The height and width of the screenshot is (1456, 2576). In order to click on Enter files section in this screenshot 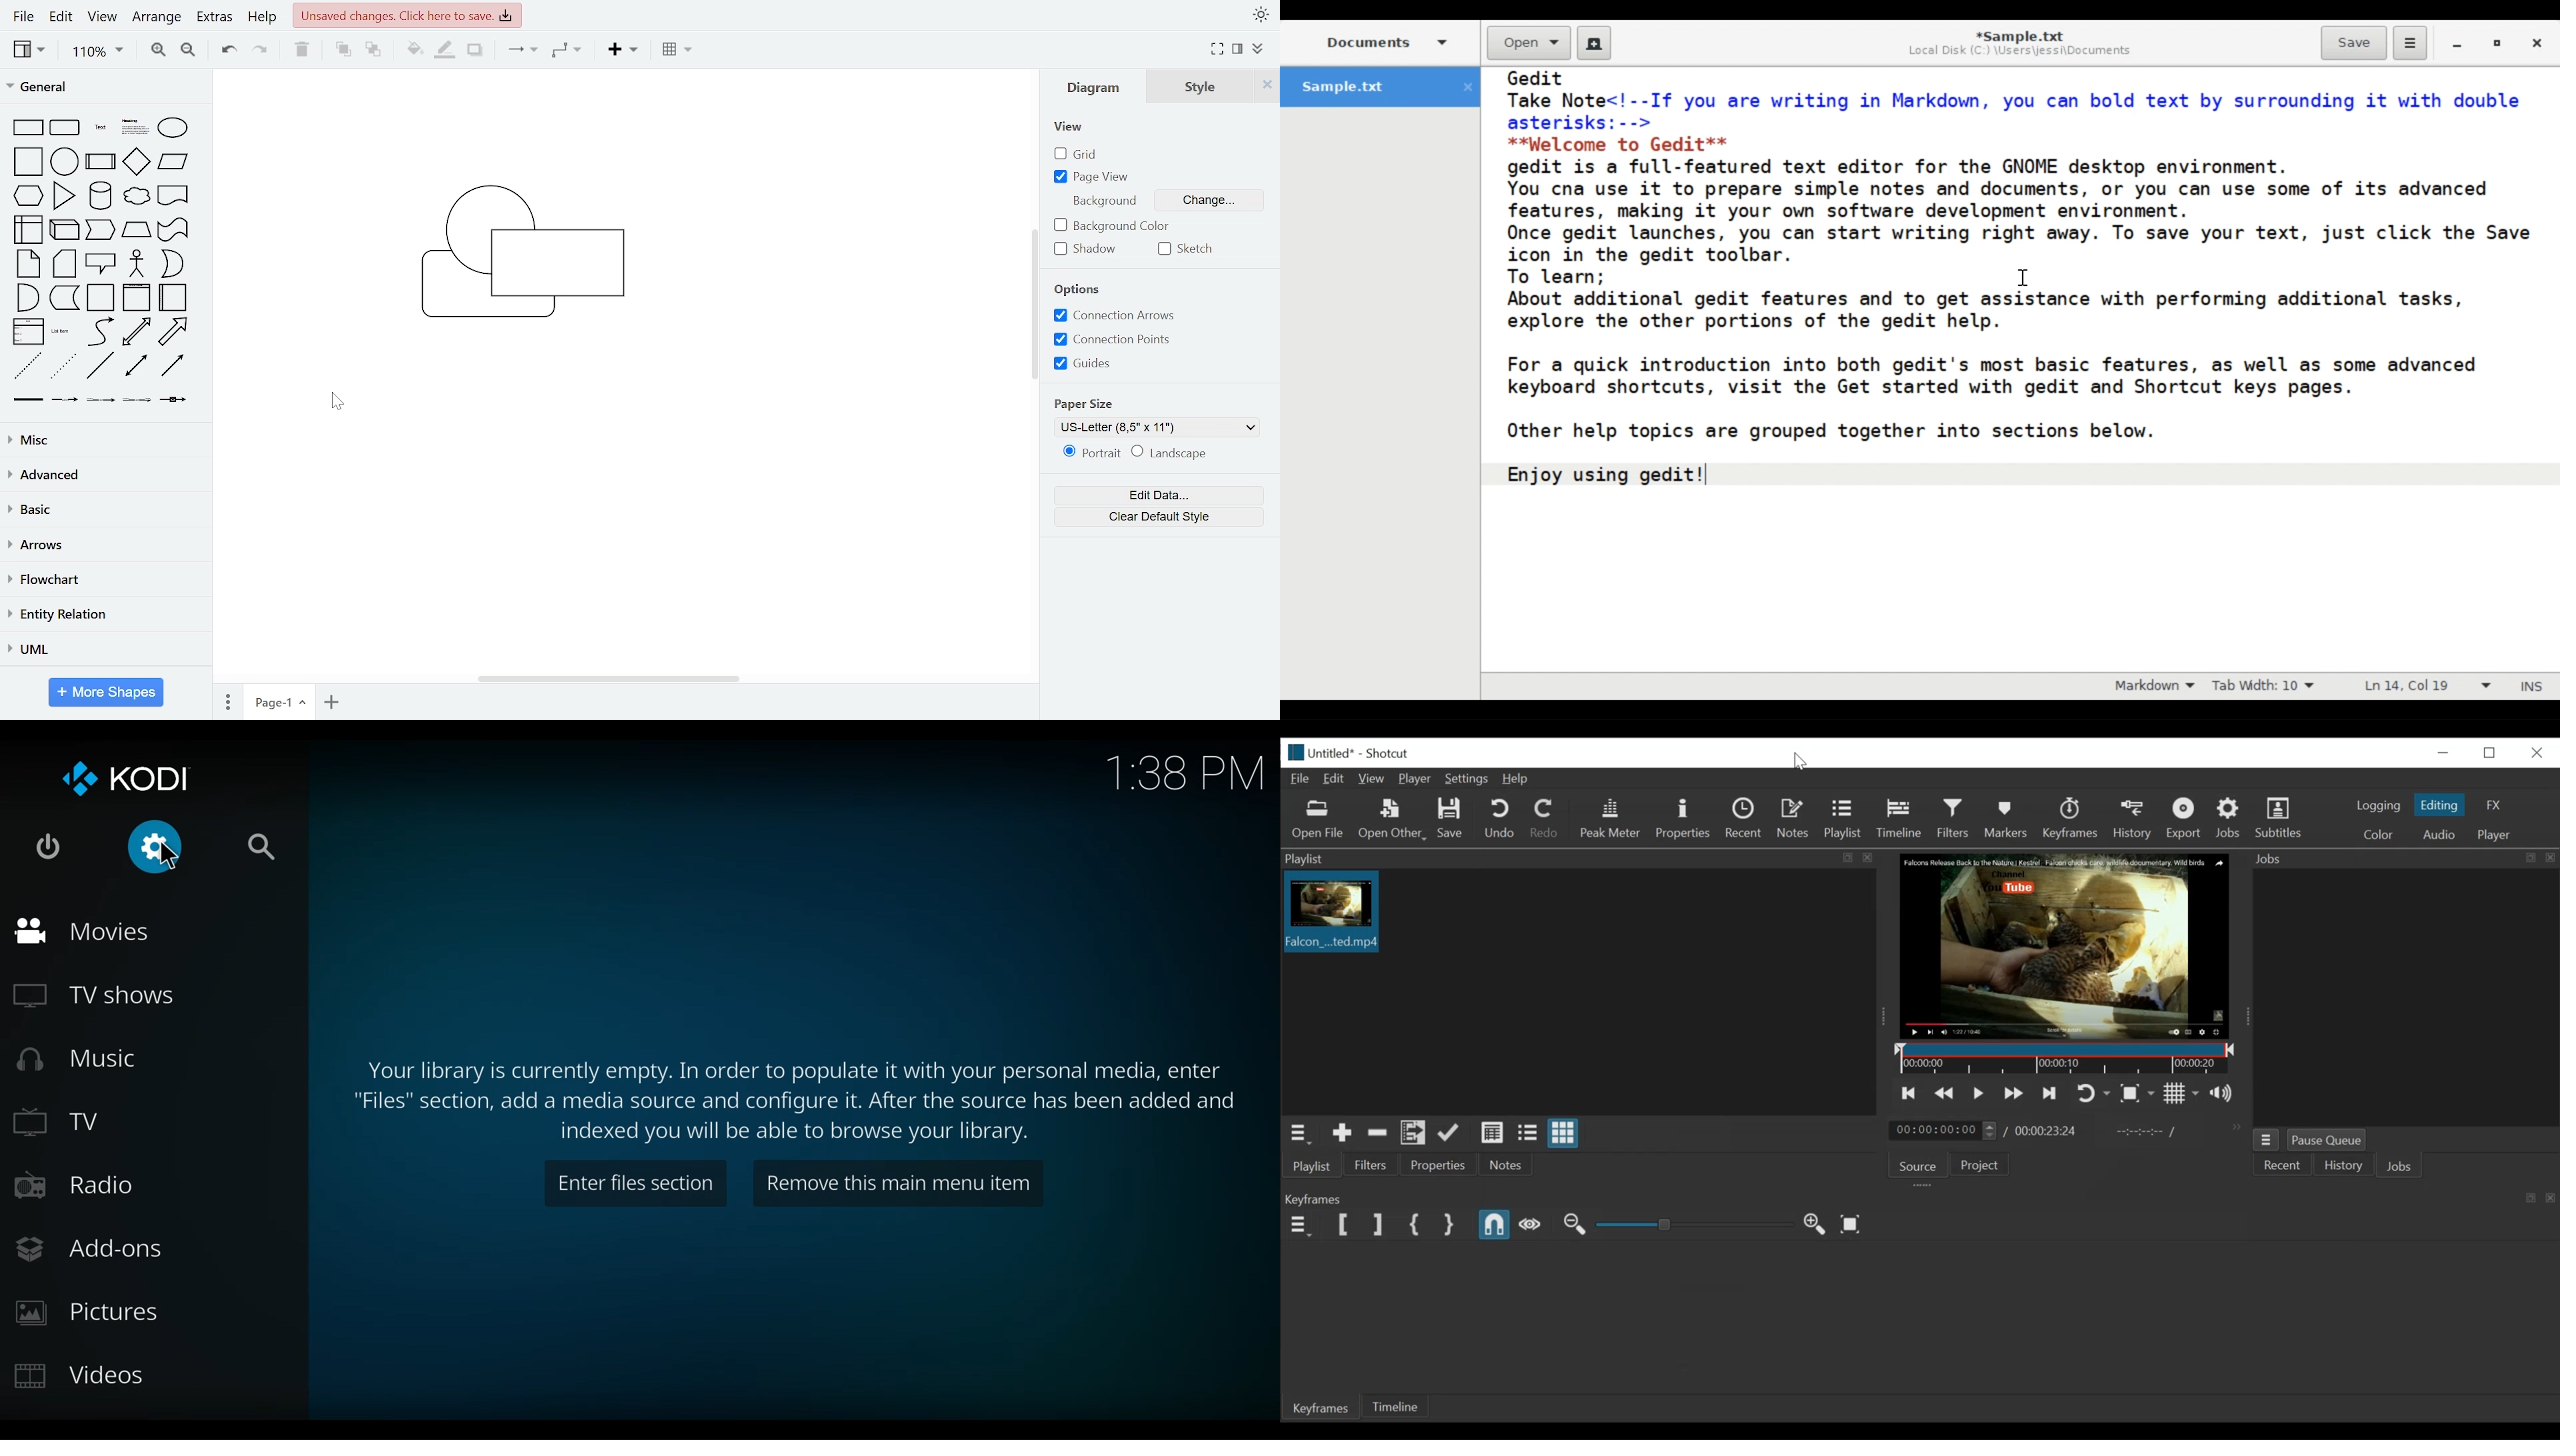, I will do `click(637, 1185)`.